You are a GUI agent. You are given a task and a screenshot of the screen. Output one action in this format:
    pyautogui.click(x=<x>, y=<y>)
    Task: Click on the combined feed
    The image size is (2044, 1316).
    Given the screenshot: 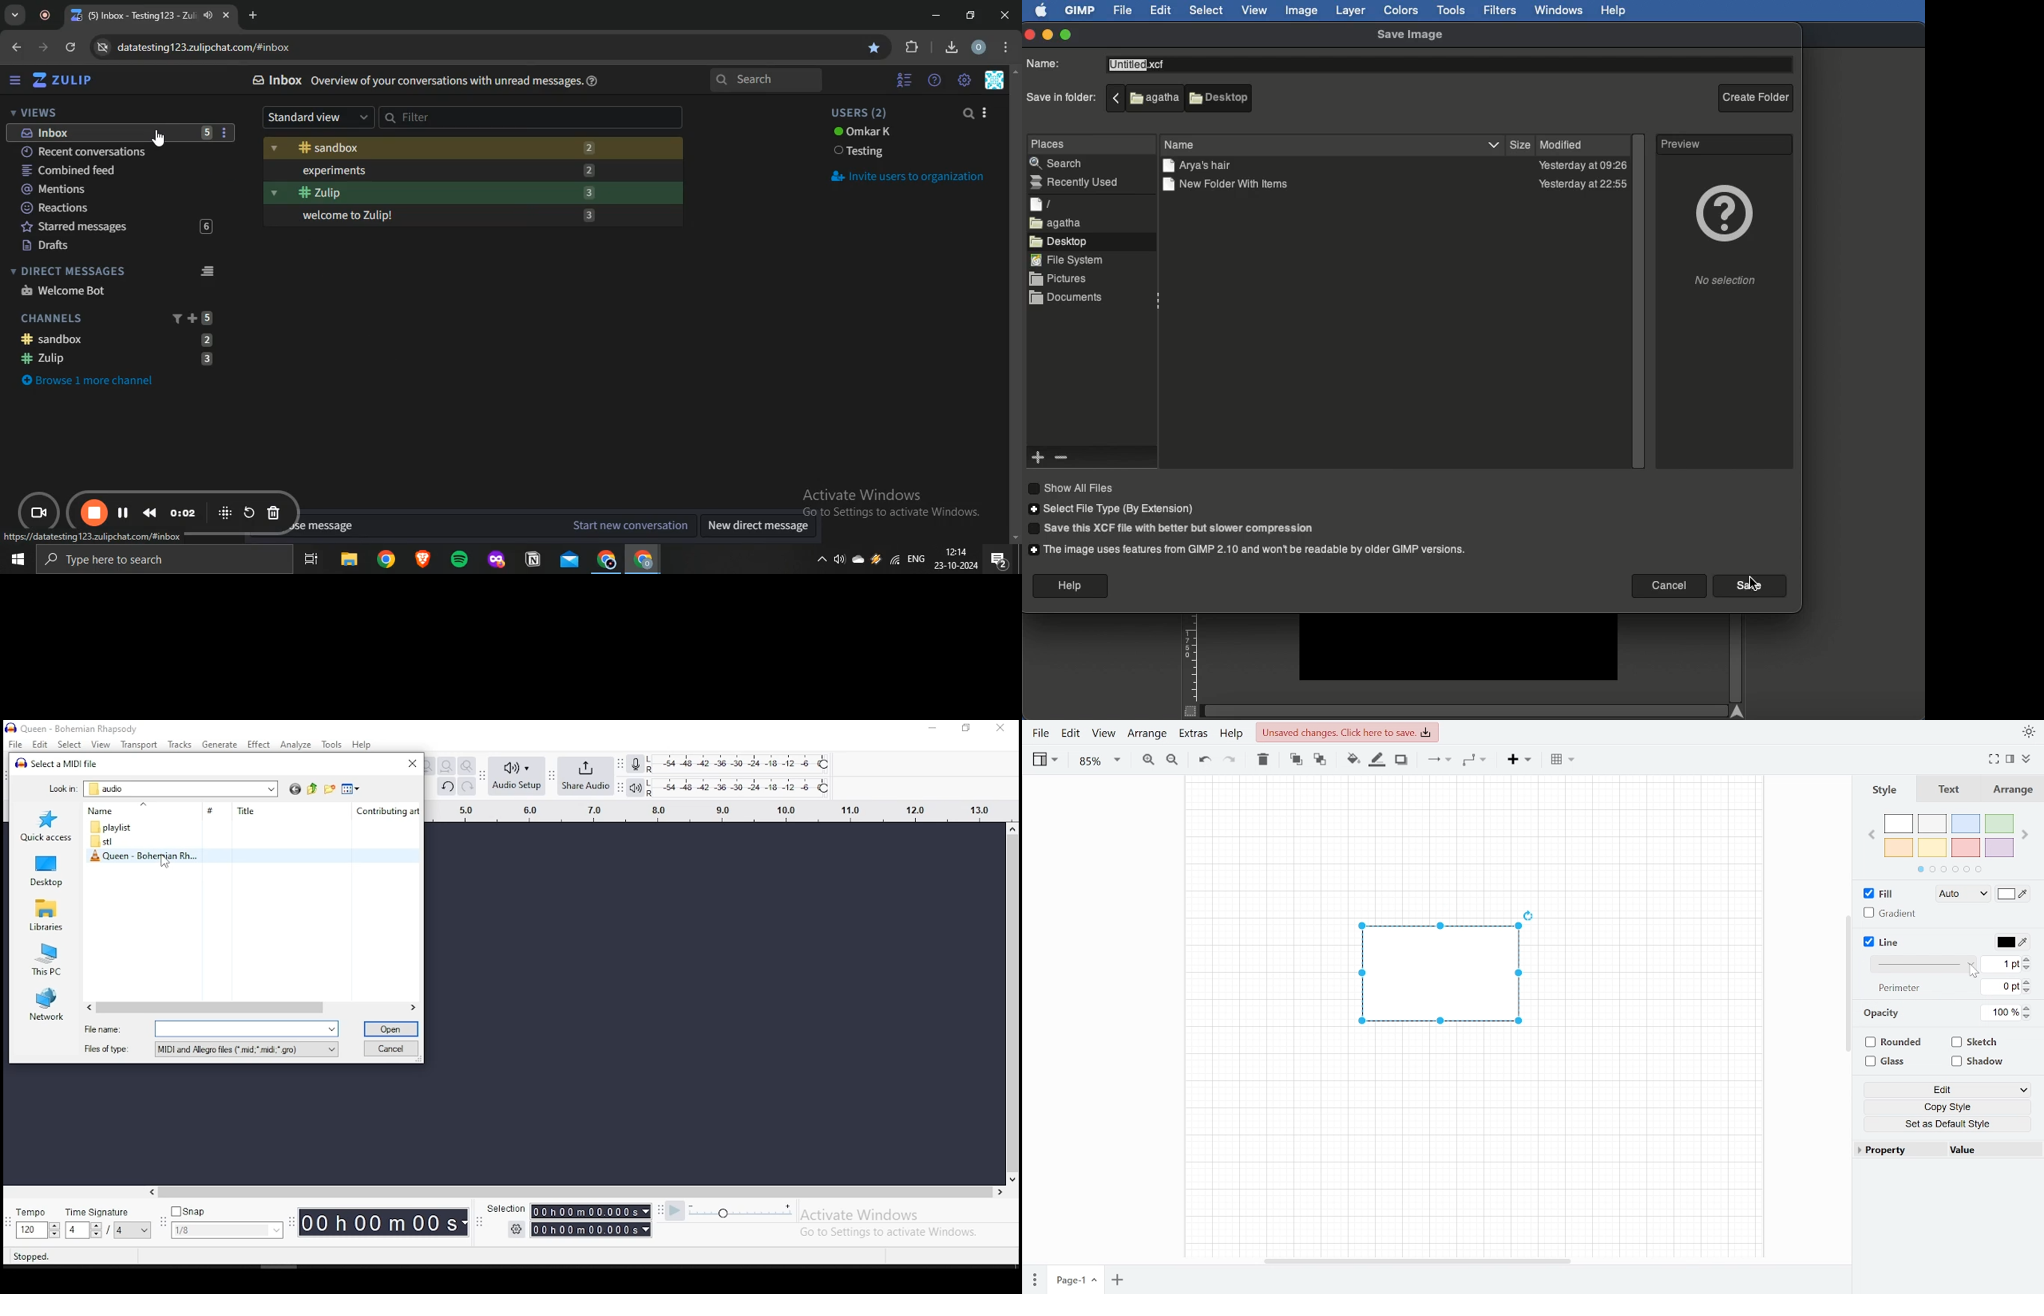 What is the action you would take?
    pyautogui.click(x=116, y=171)
    